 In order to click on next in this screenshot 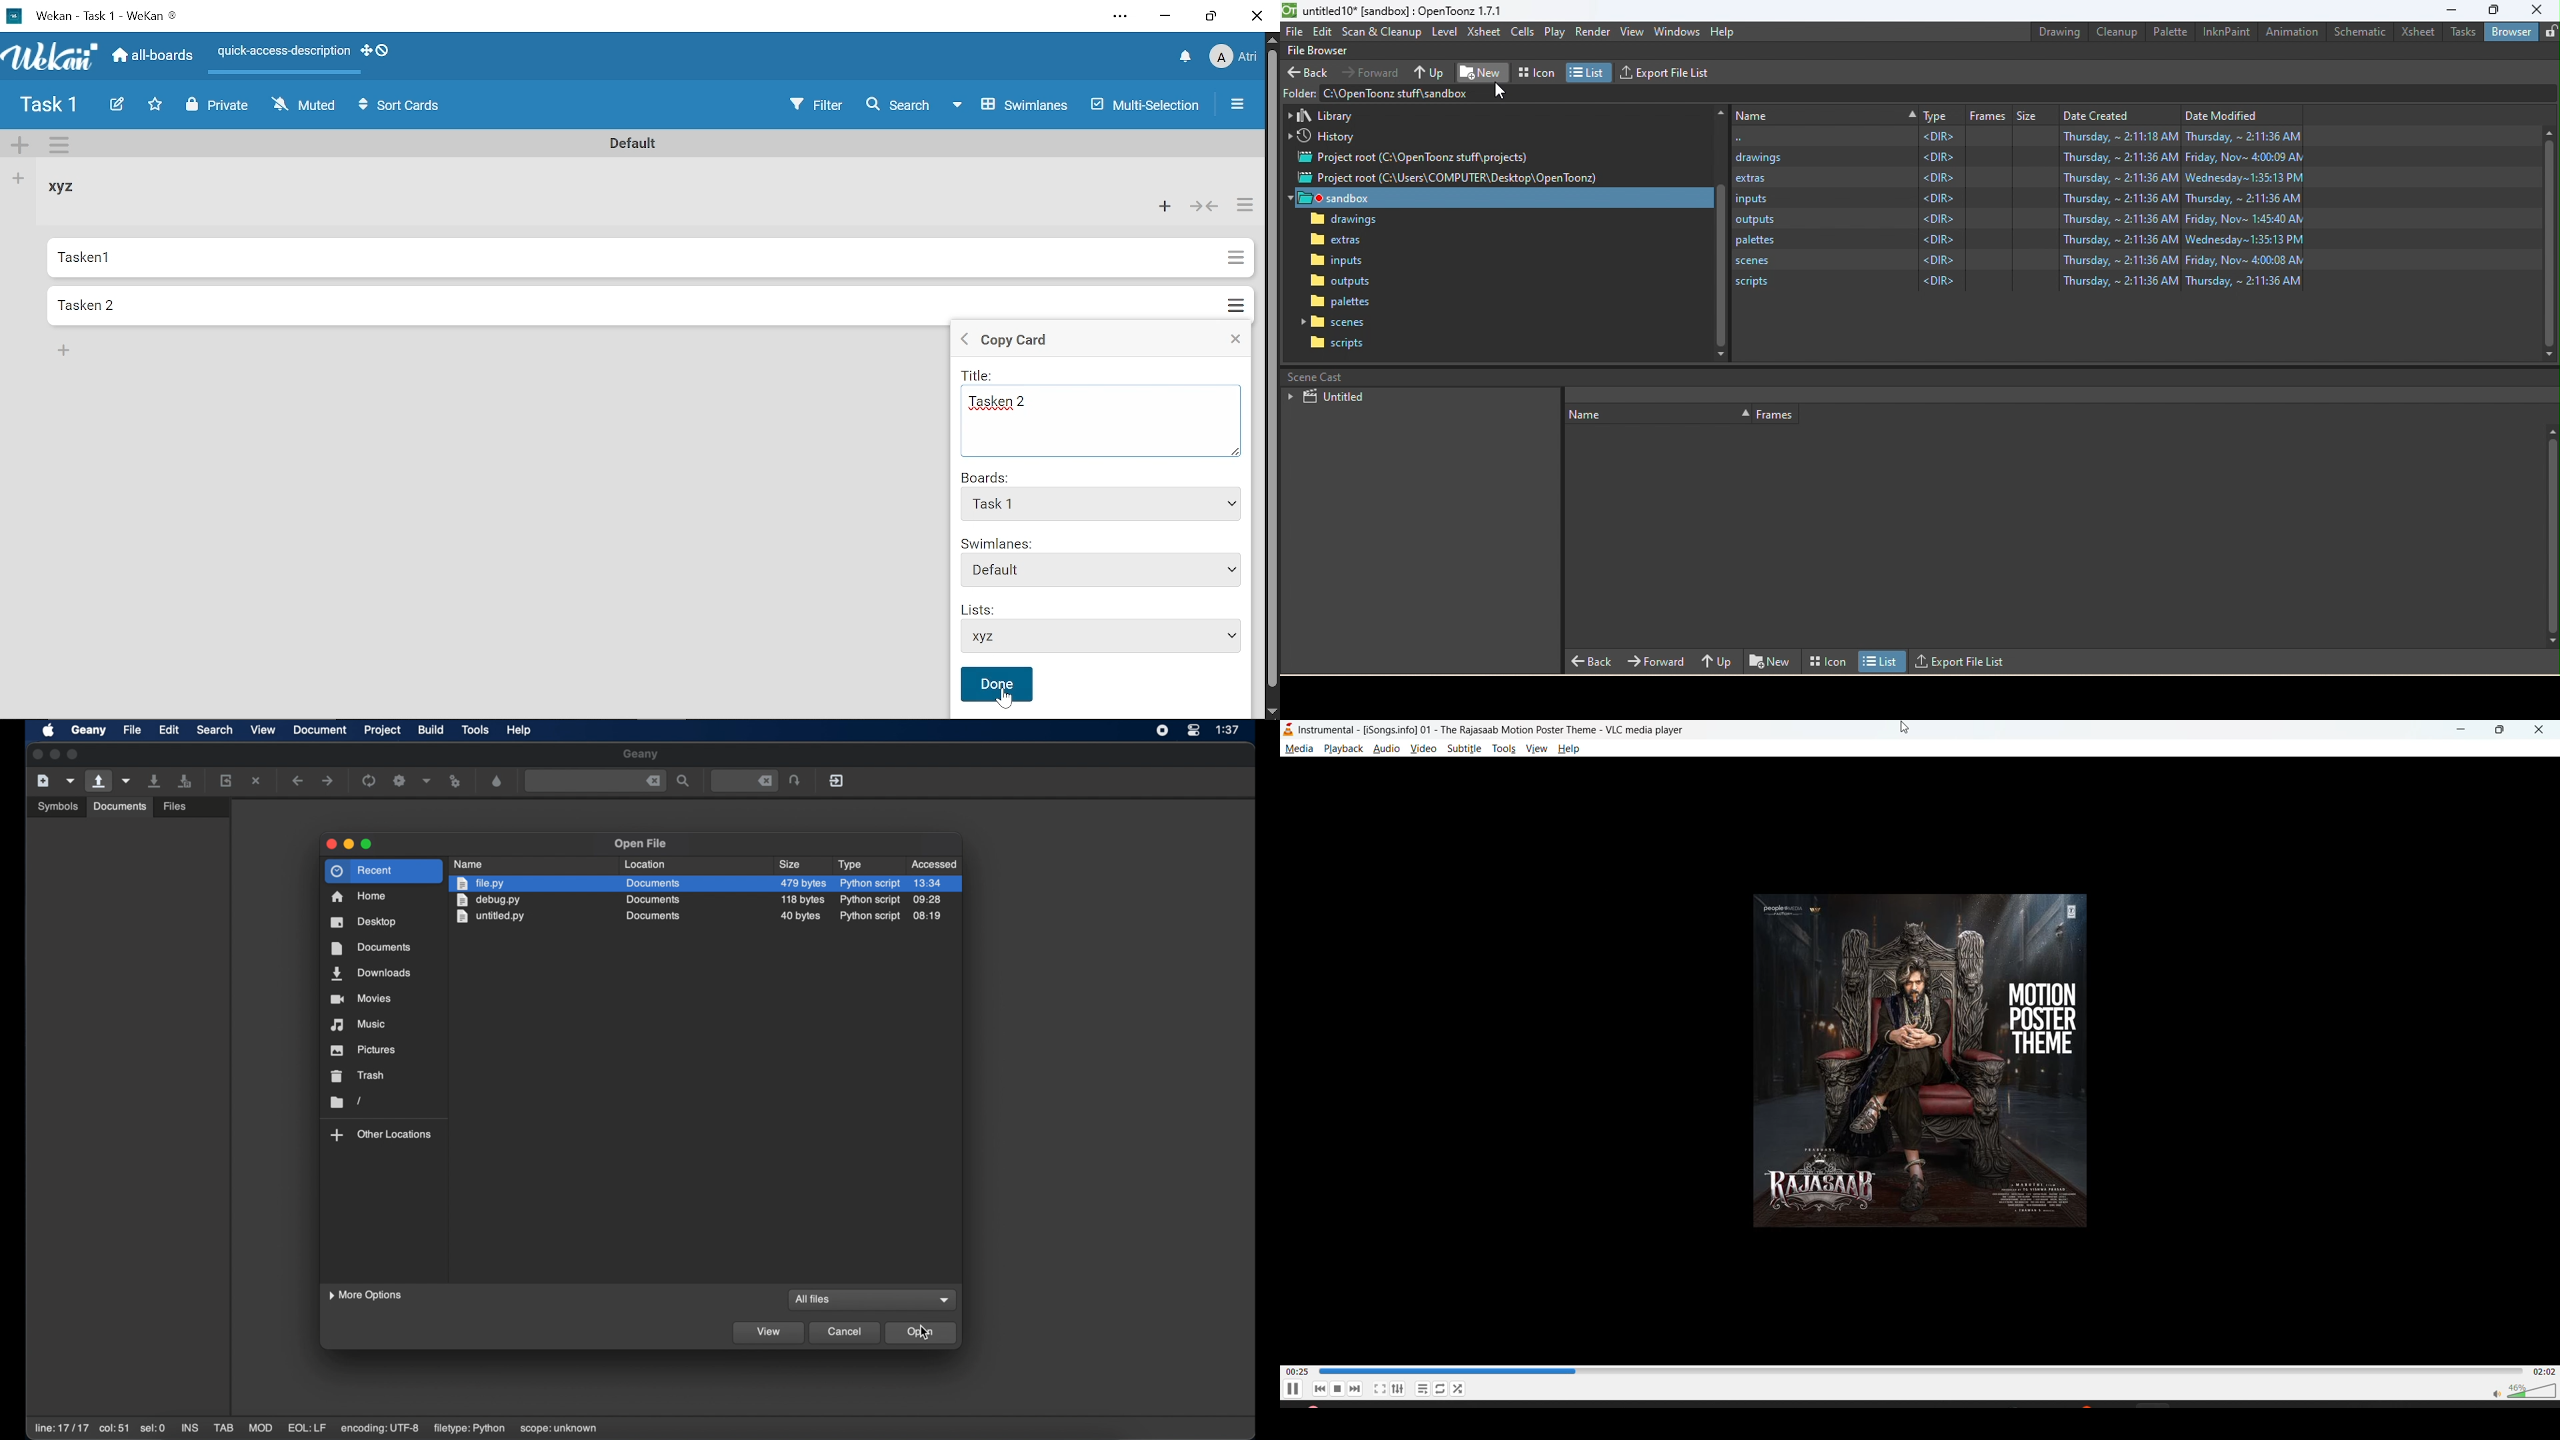, I will do `click(1358, 1389)`.